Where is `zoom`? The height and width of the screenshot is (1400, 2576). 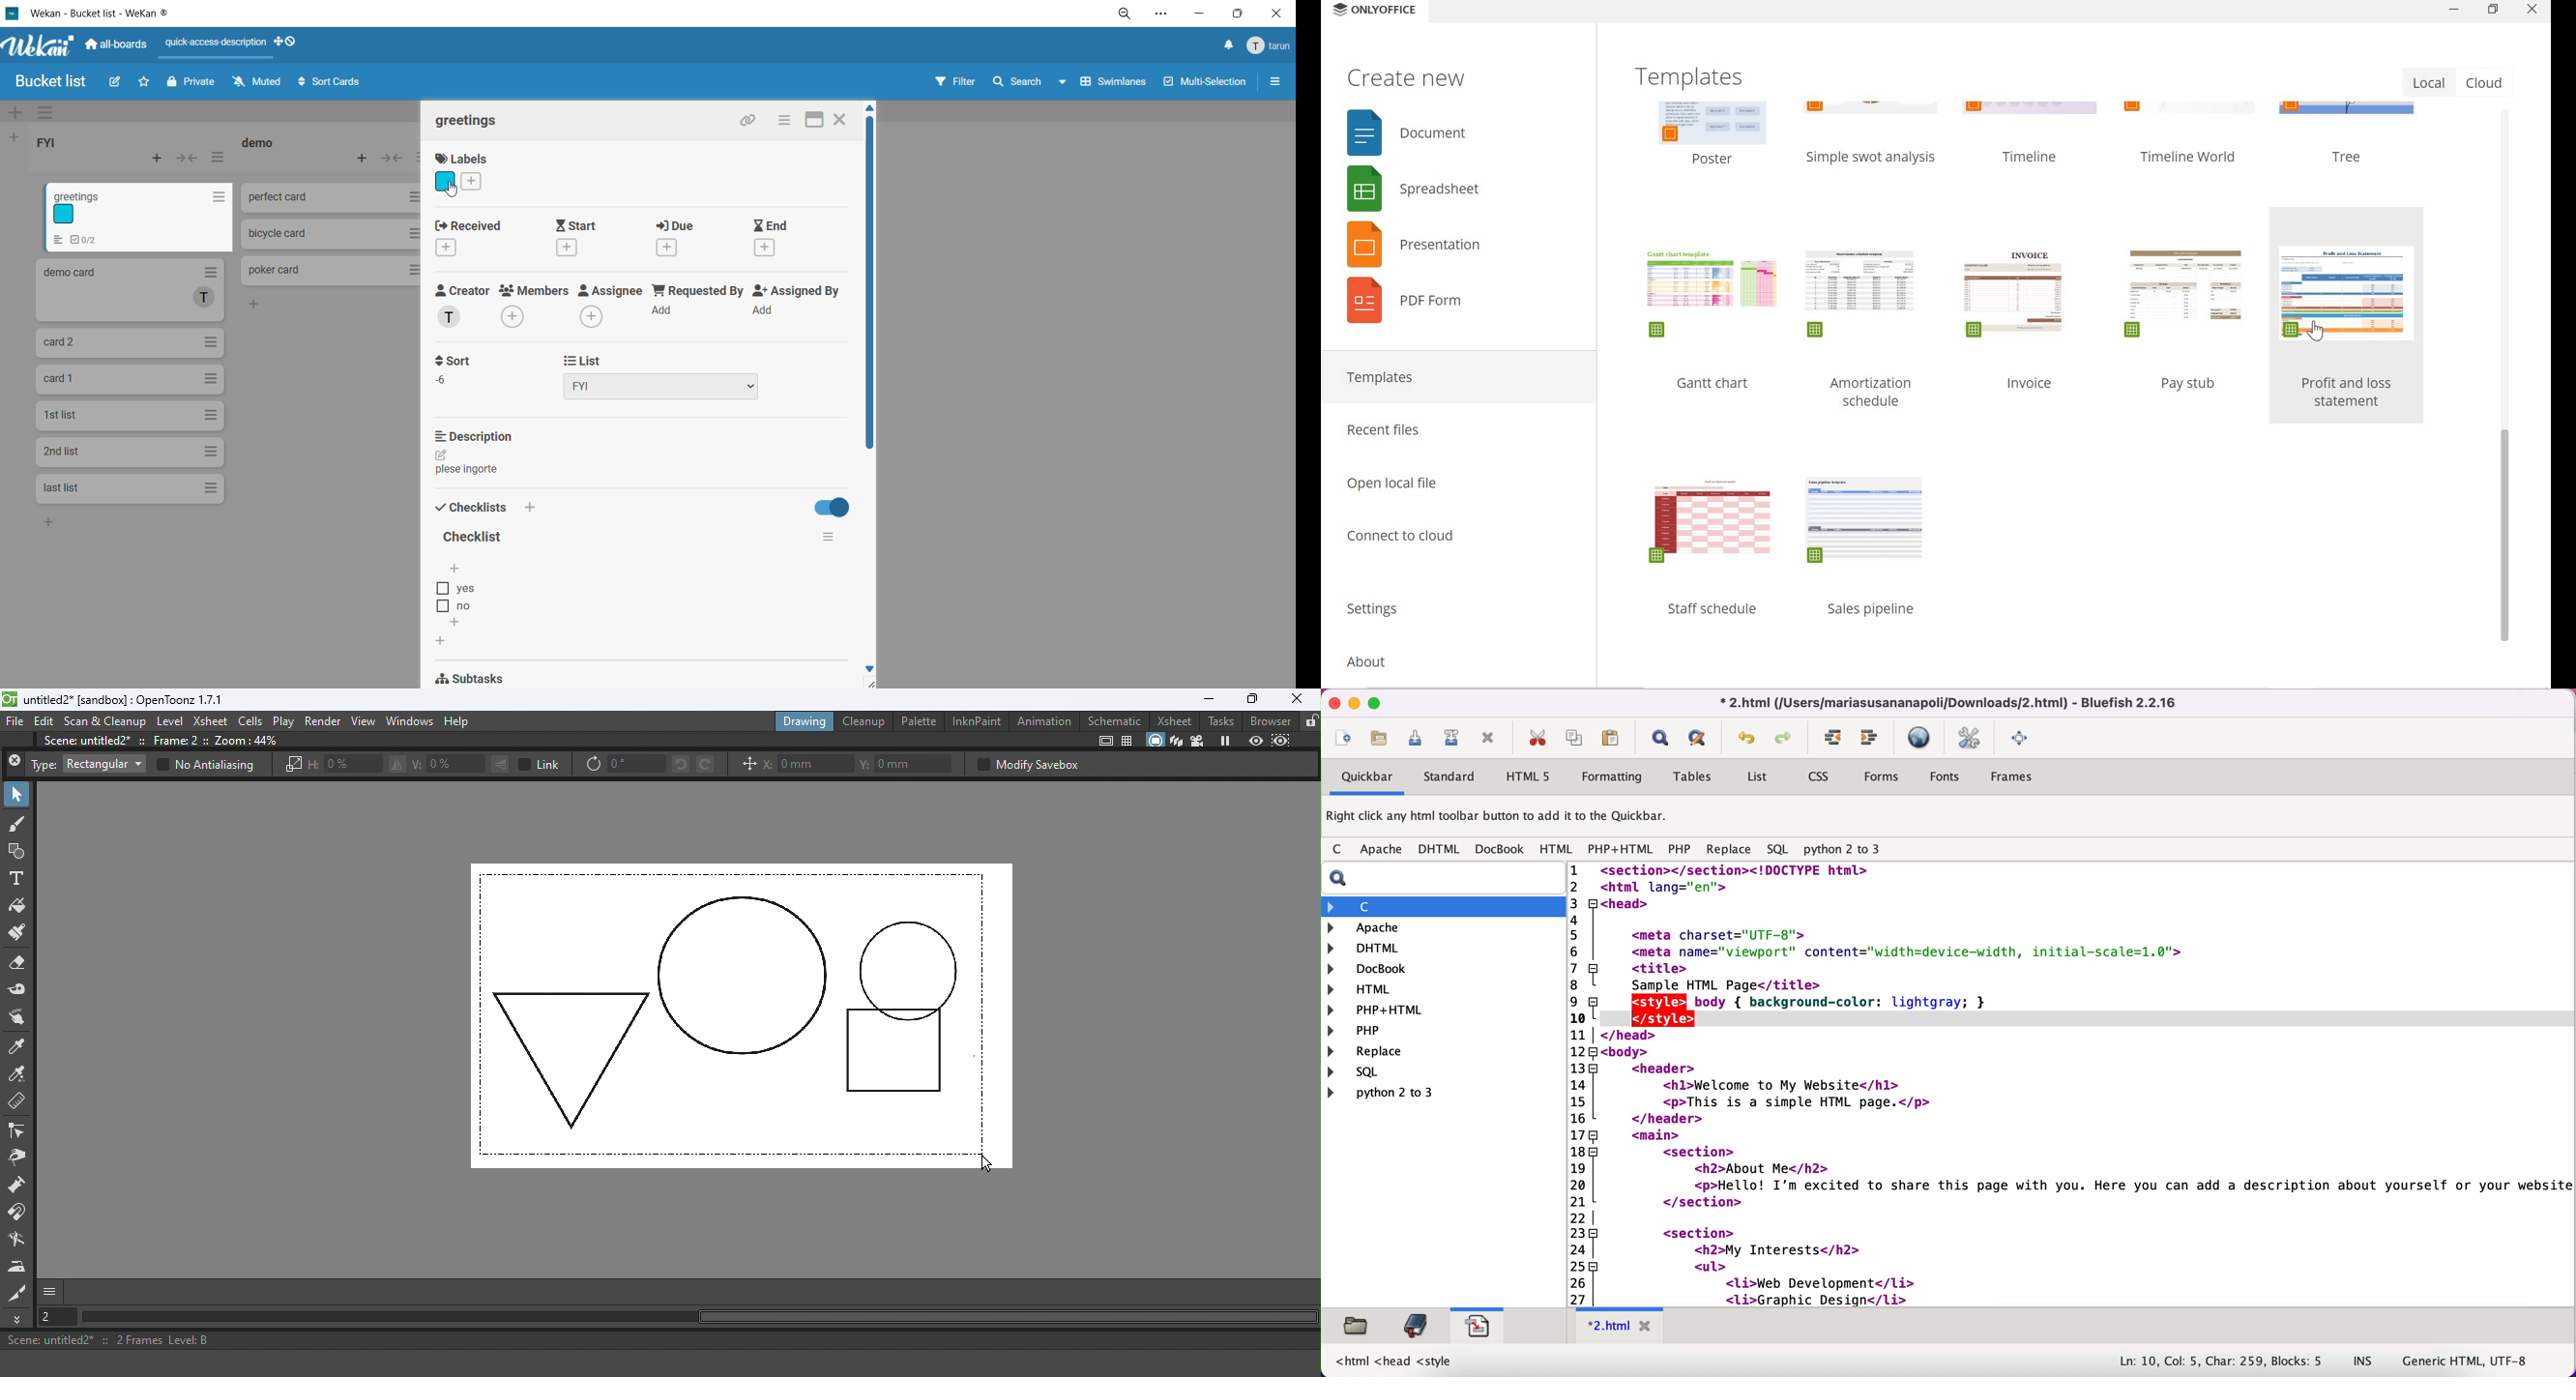
zoom is located at coordinates (1124, 15).